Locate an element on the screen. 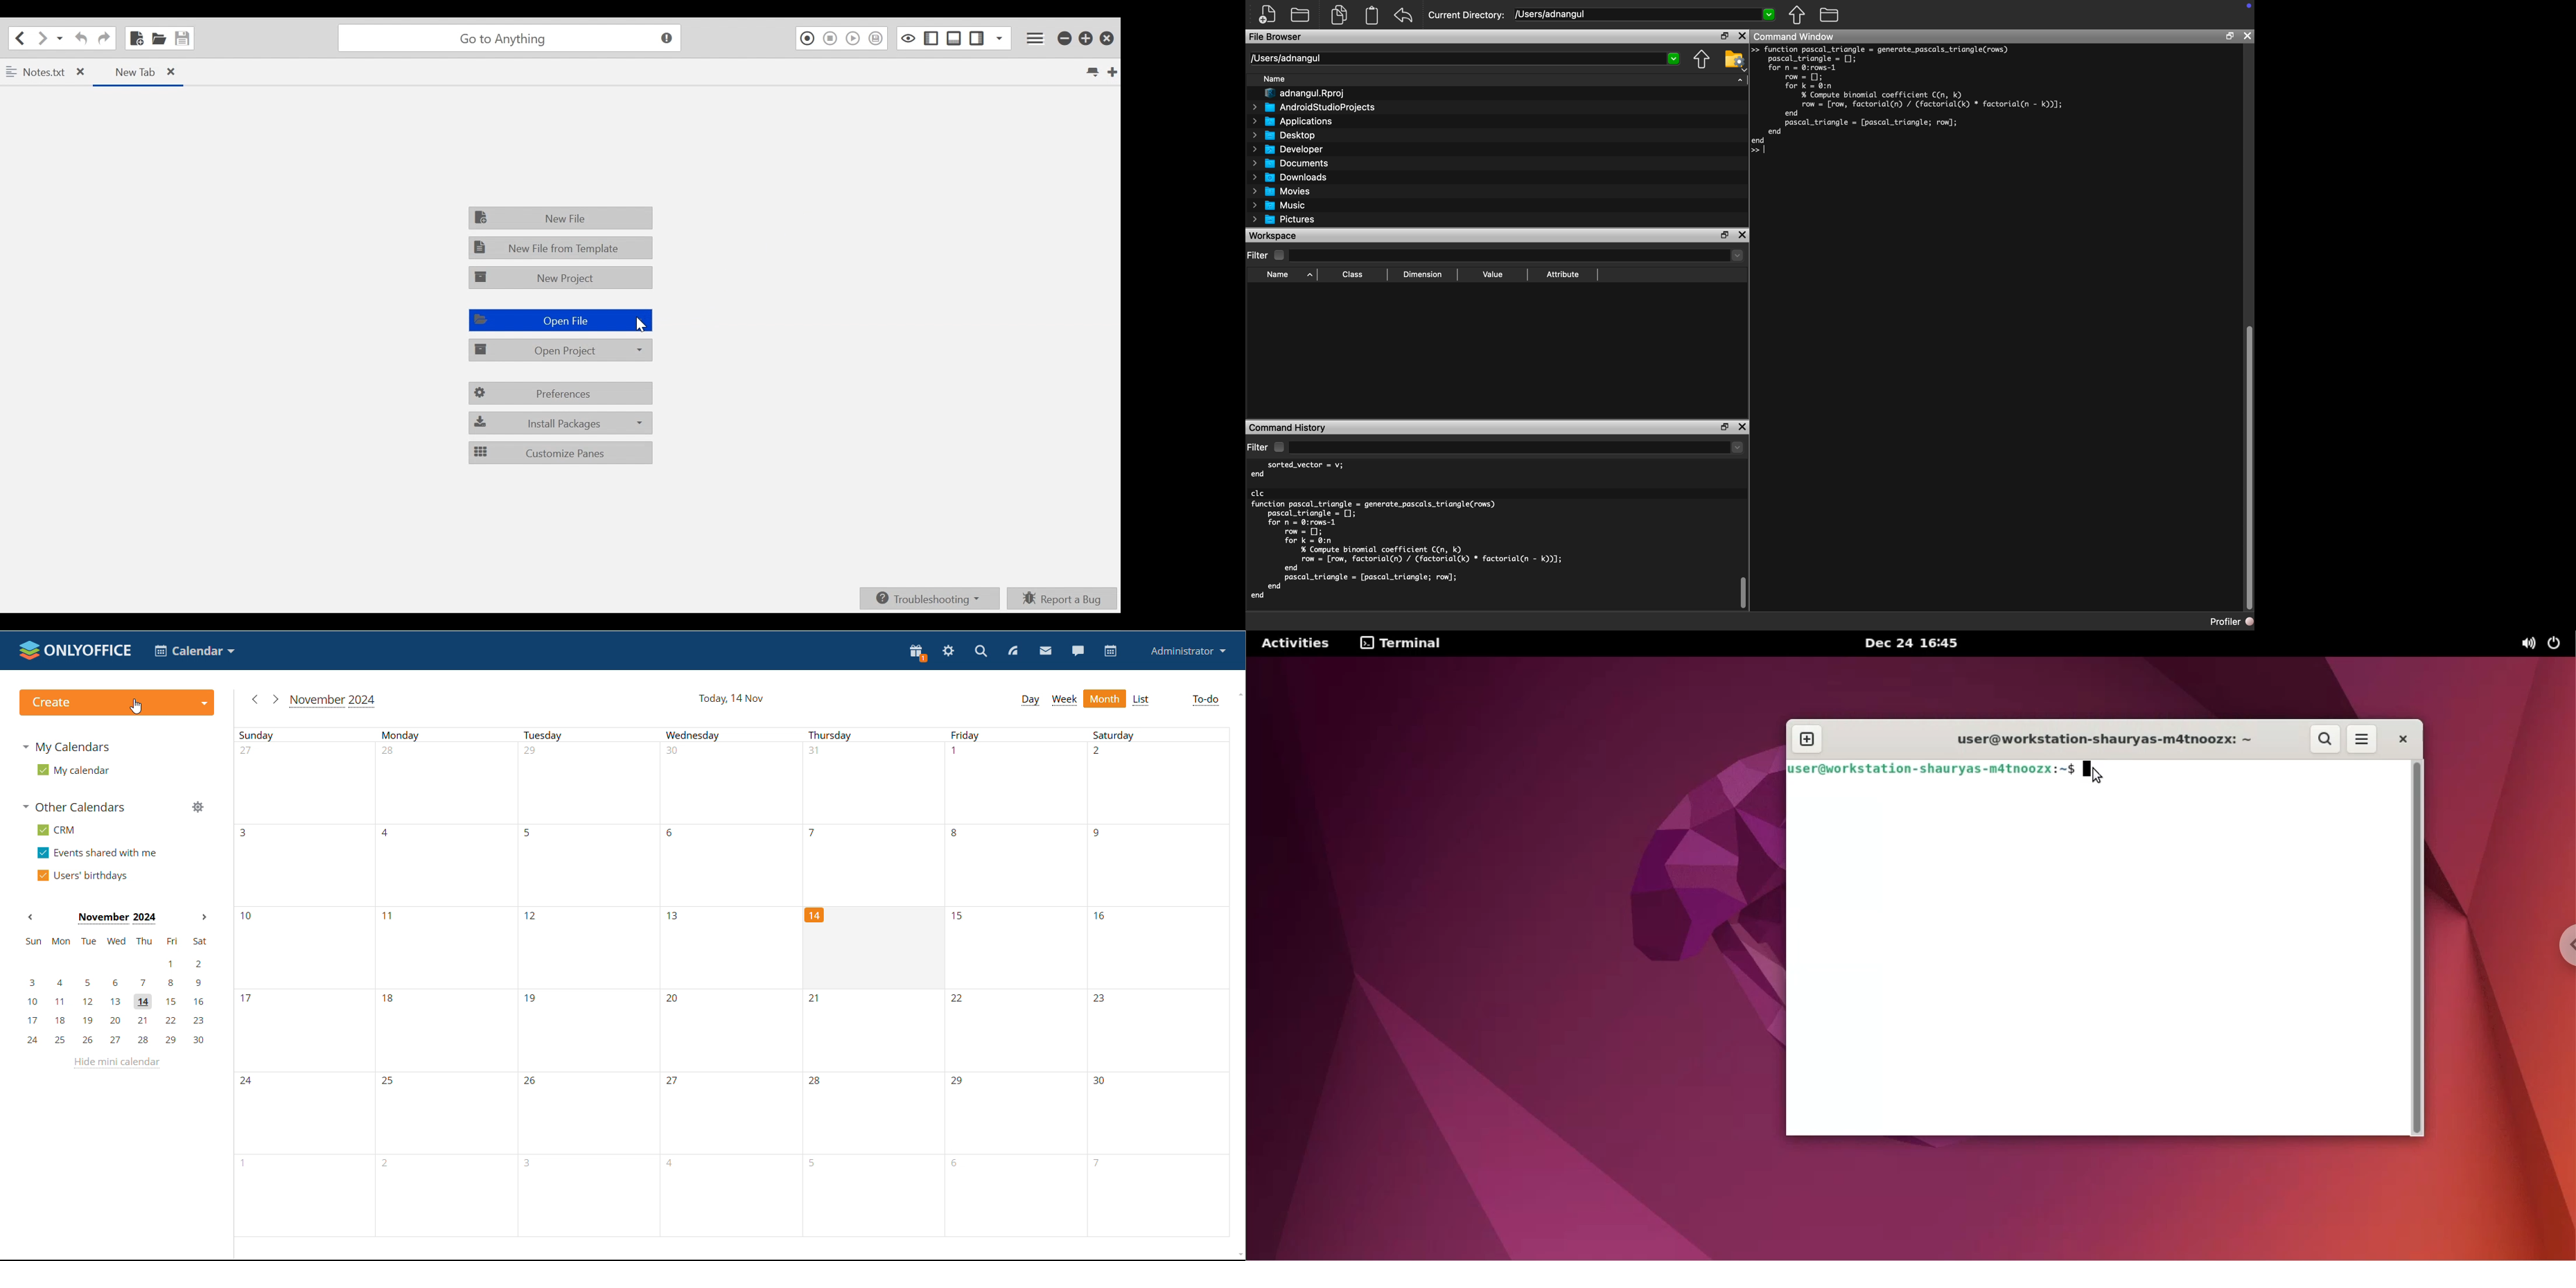 The width and height of the screenshot is (2576, 1288). /Users/adnangul is located at coordinates (1644, 14).